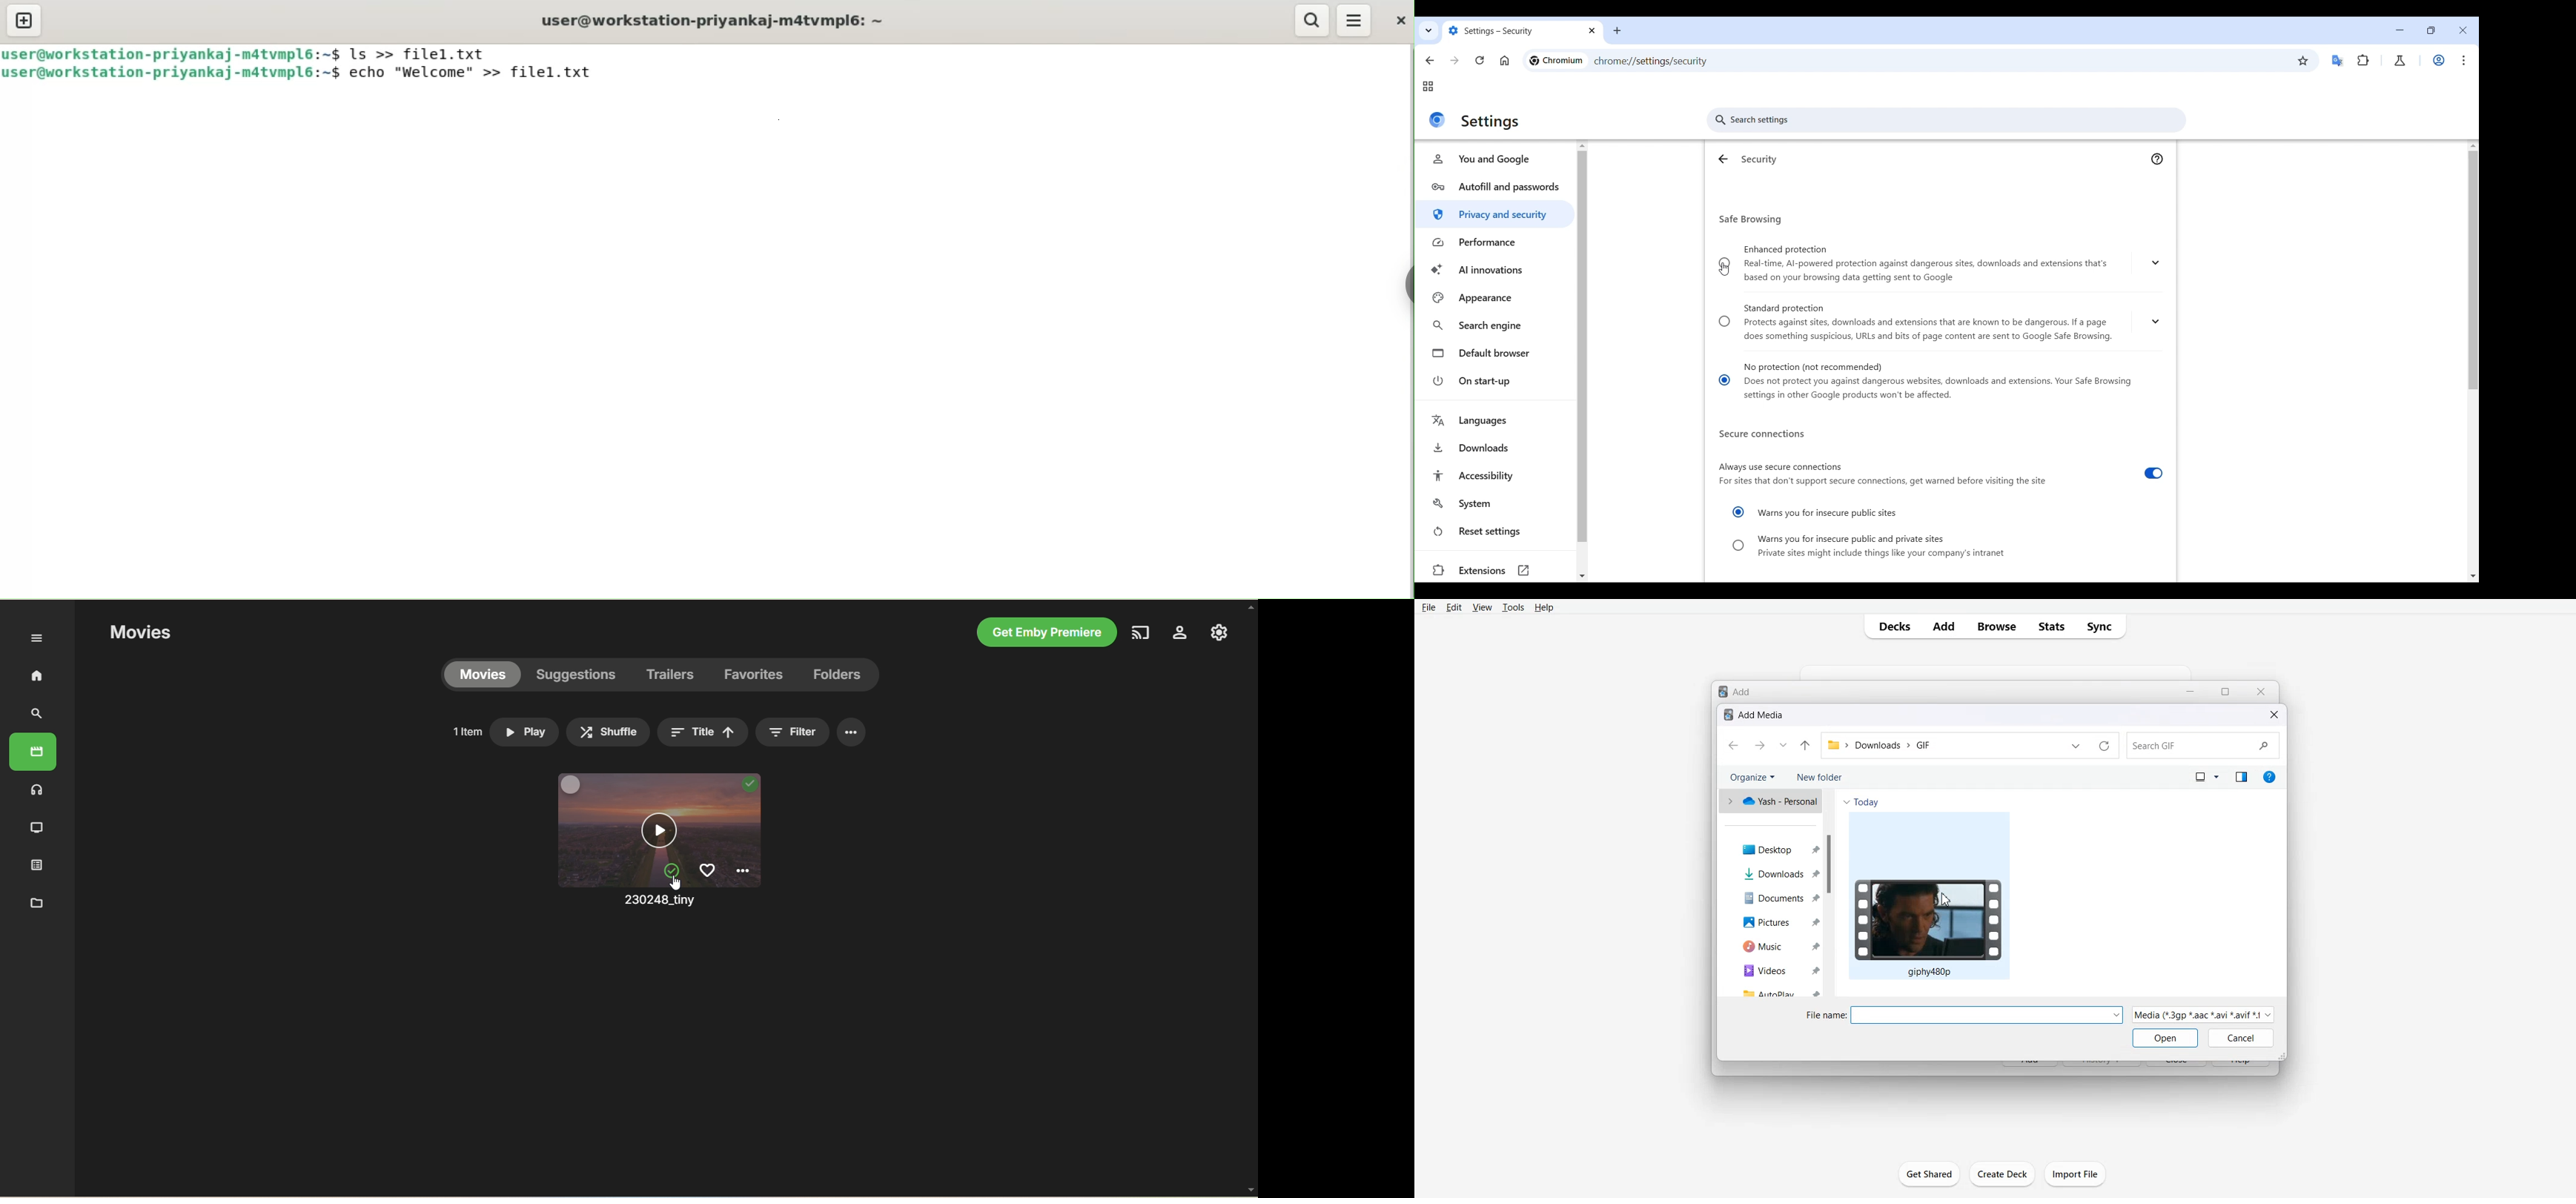  What do you see at coordinates (1769, 802) in the screenshot?
I see `One drive` at bounding box center [1769, 802].